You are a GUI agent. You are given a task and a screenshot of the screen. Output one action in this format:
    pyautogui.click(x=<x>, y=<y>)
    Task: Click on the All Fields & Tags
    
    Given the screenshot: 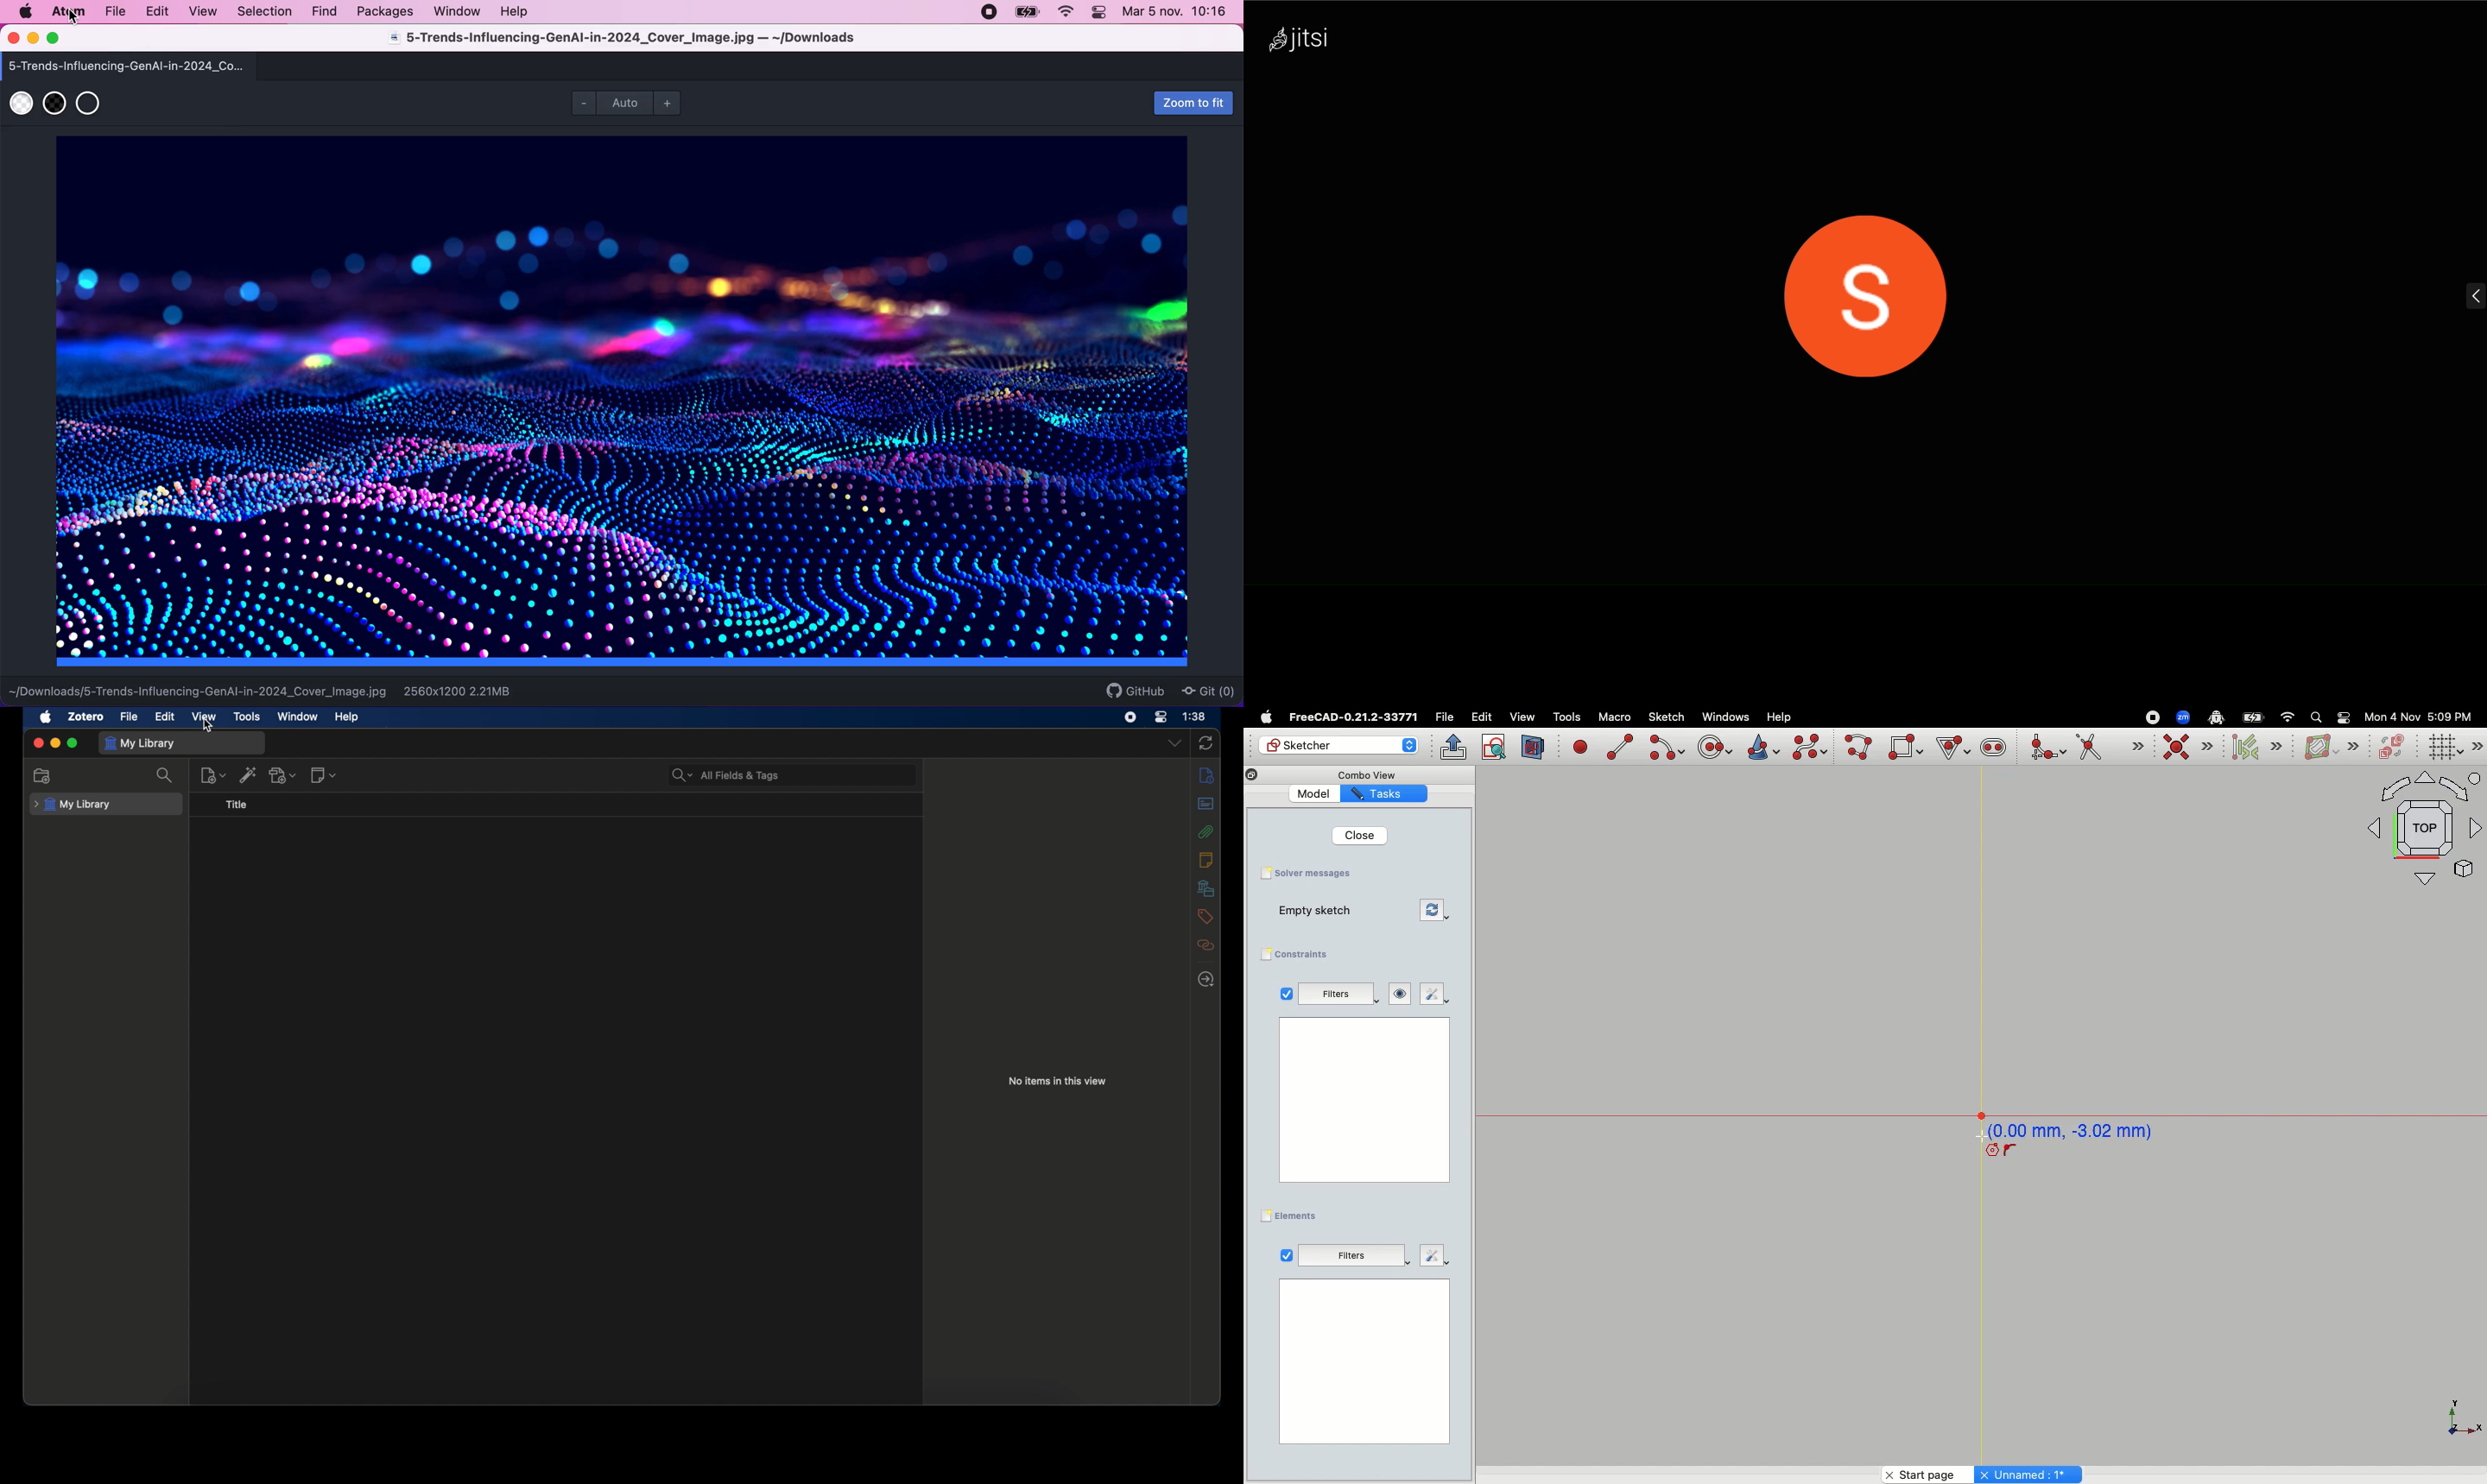 What is the action you would take?
    pyautogui.click(x=728, y=774)
    